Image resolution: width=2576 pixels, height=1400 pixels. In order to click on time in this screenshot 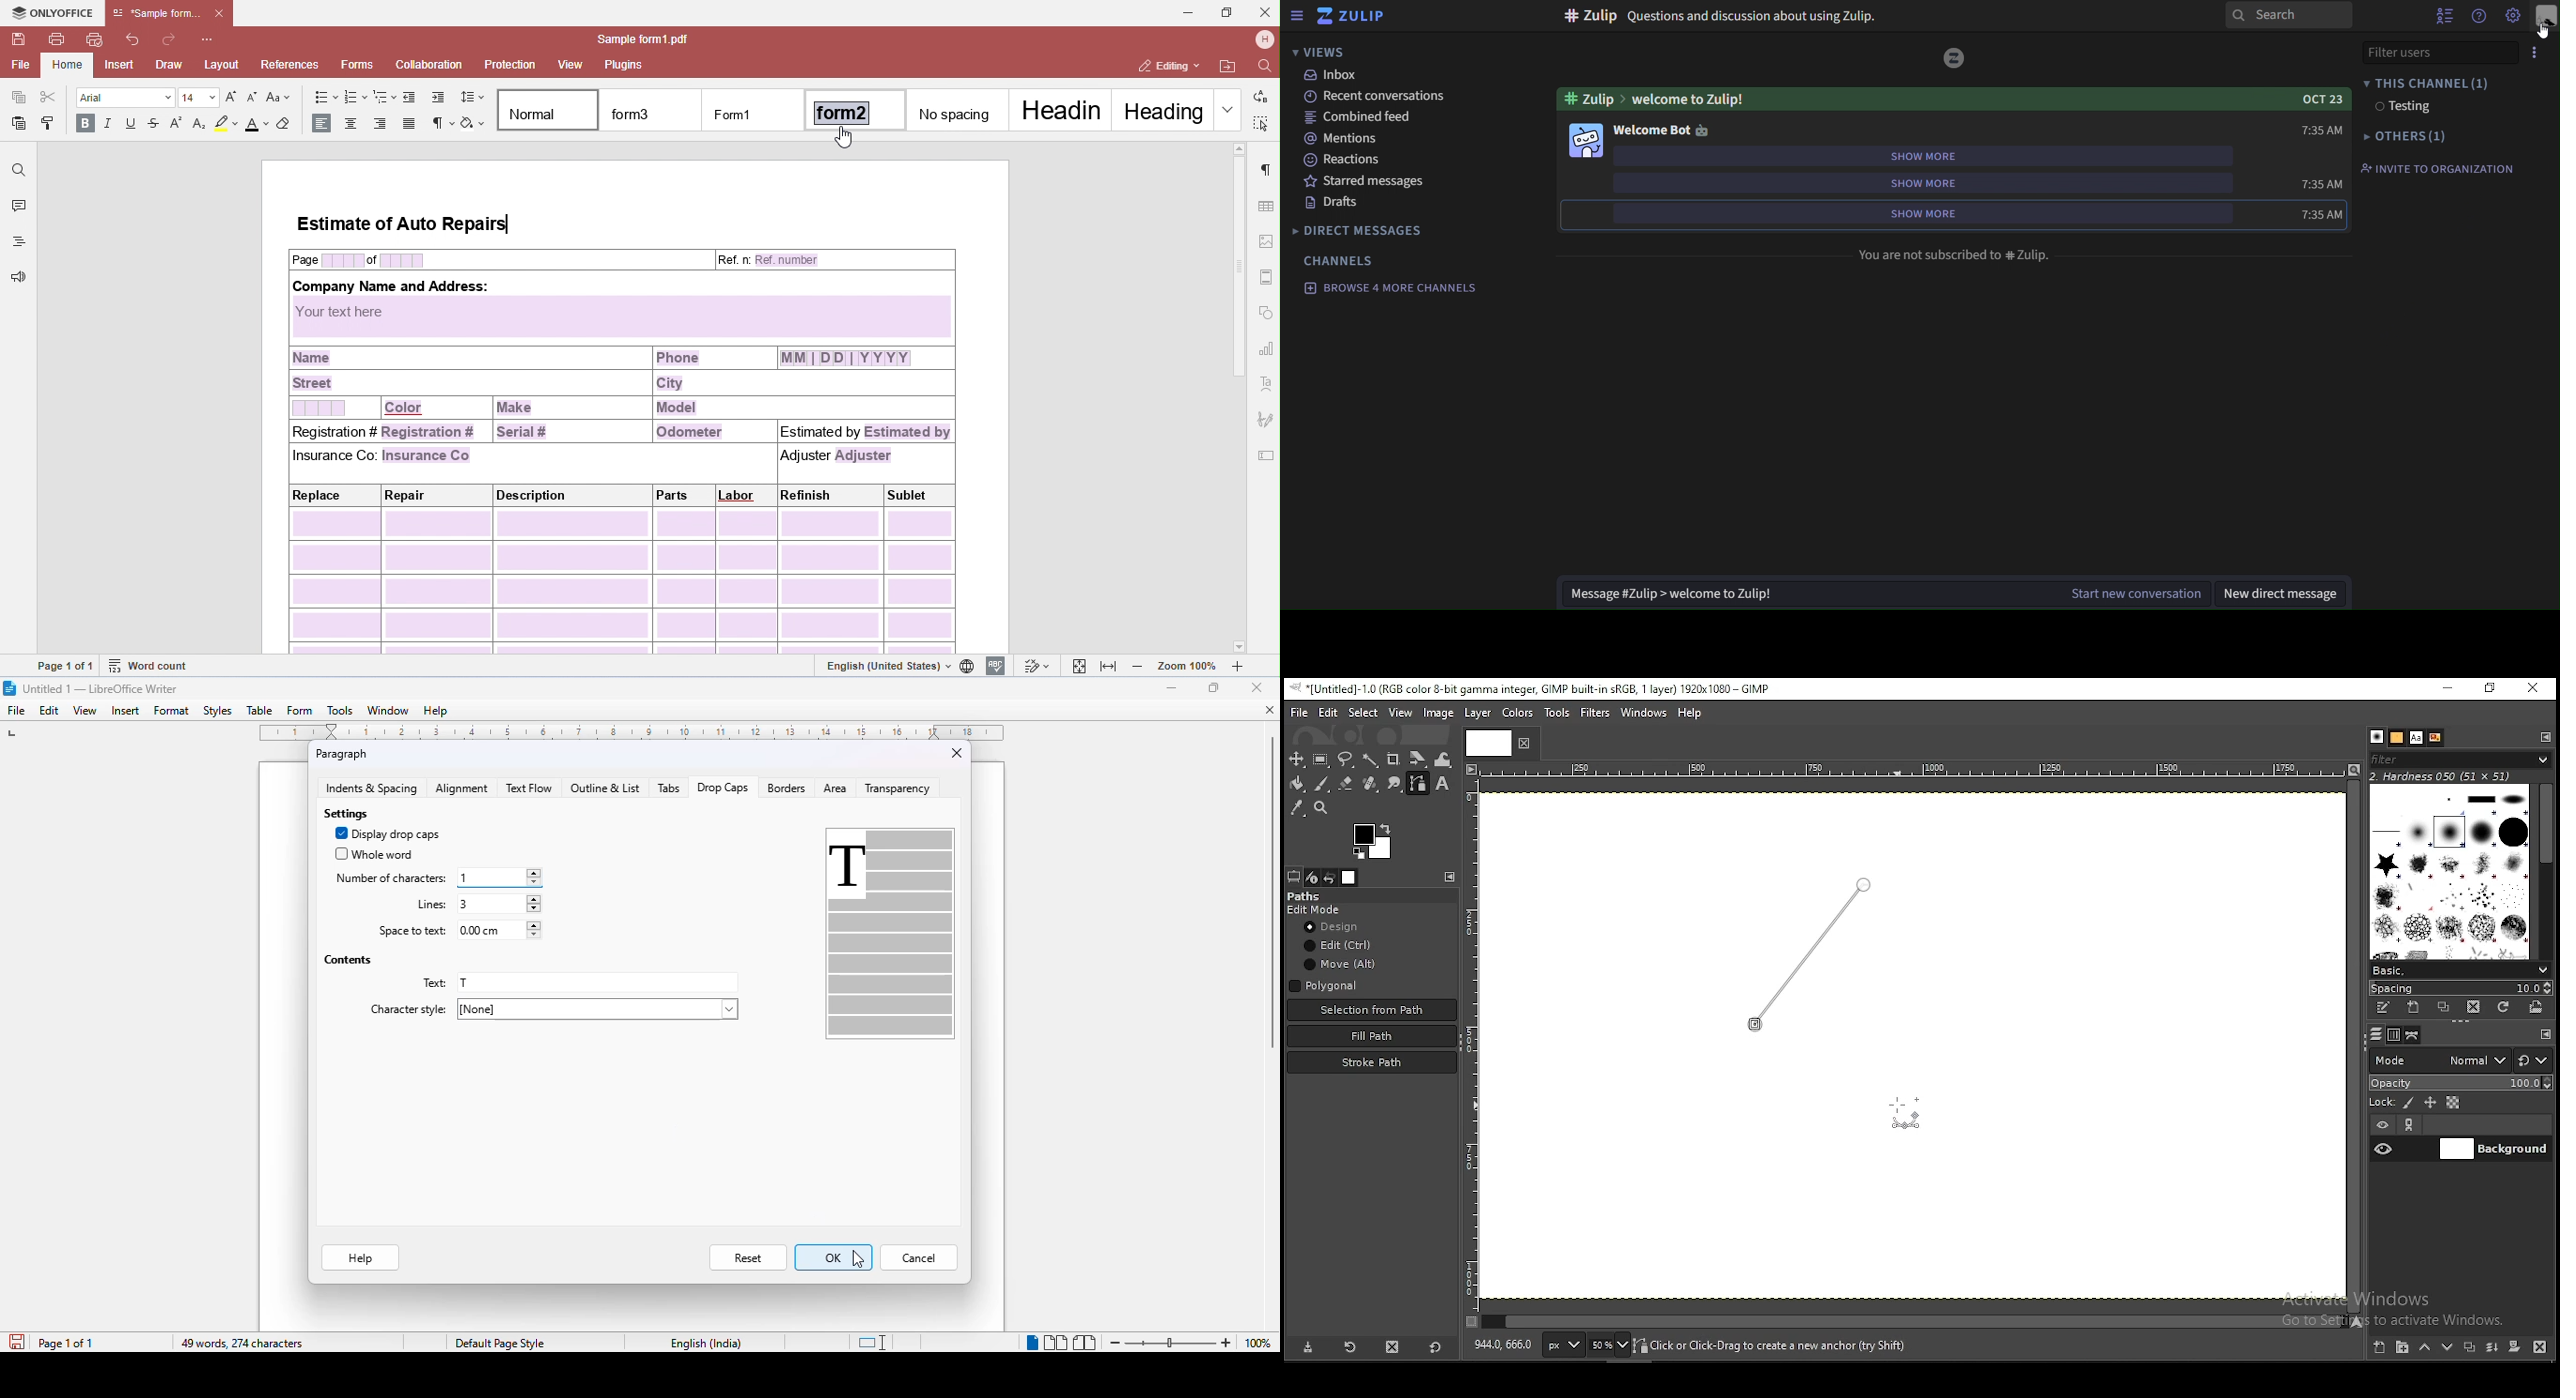, I will do `click(2322, 215)`.